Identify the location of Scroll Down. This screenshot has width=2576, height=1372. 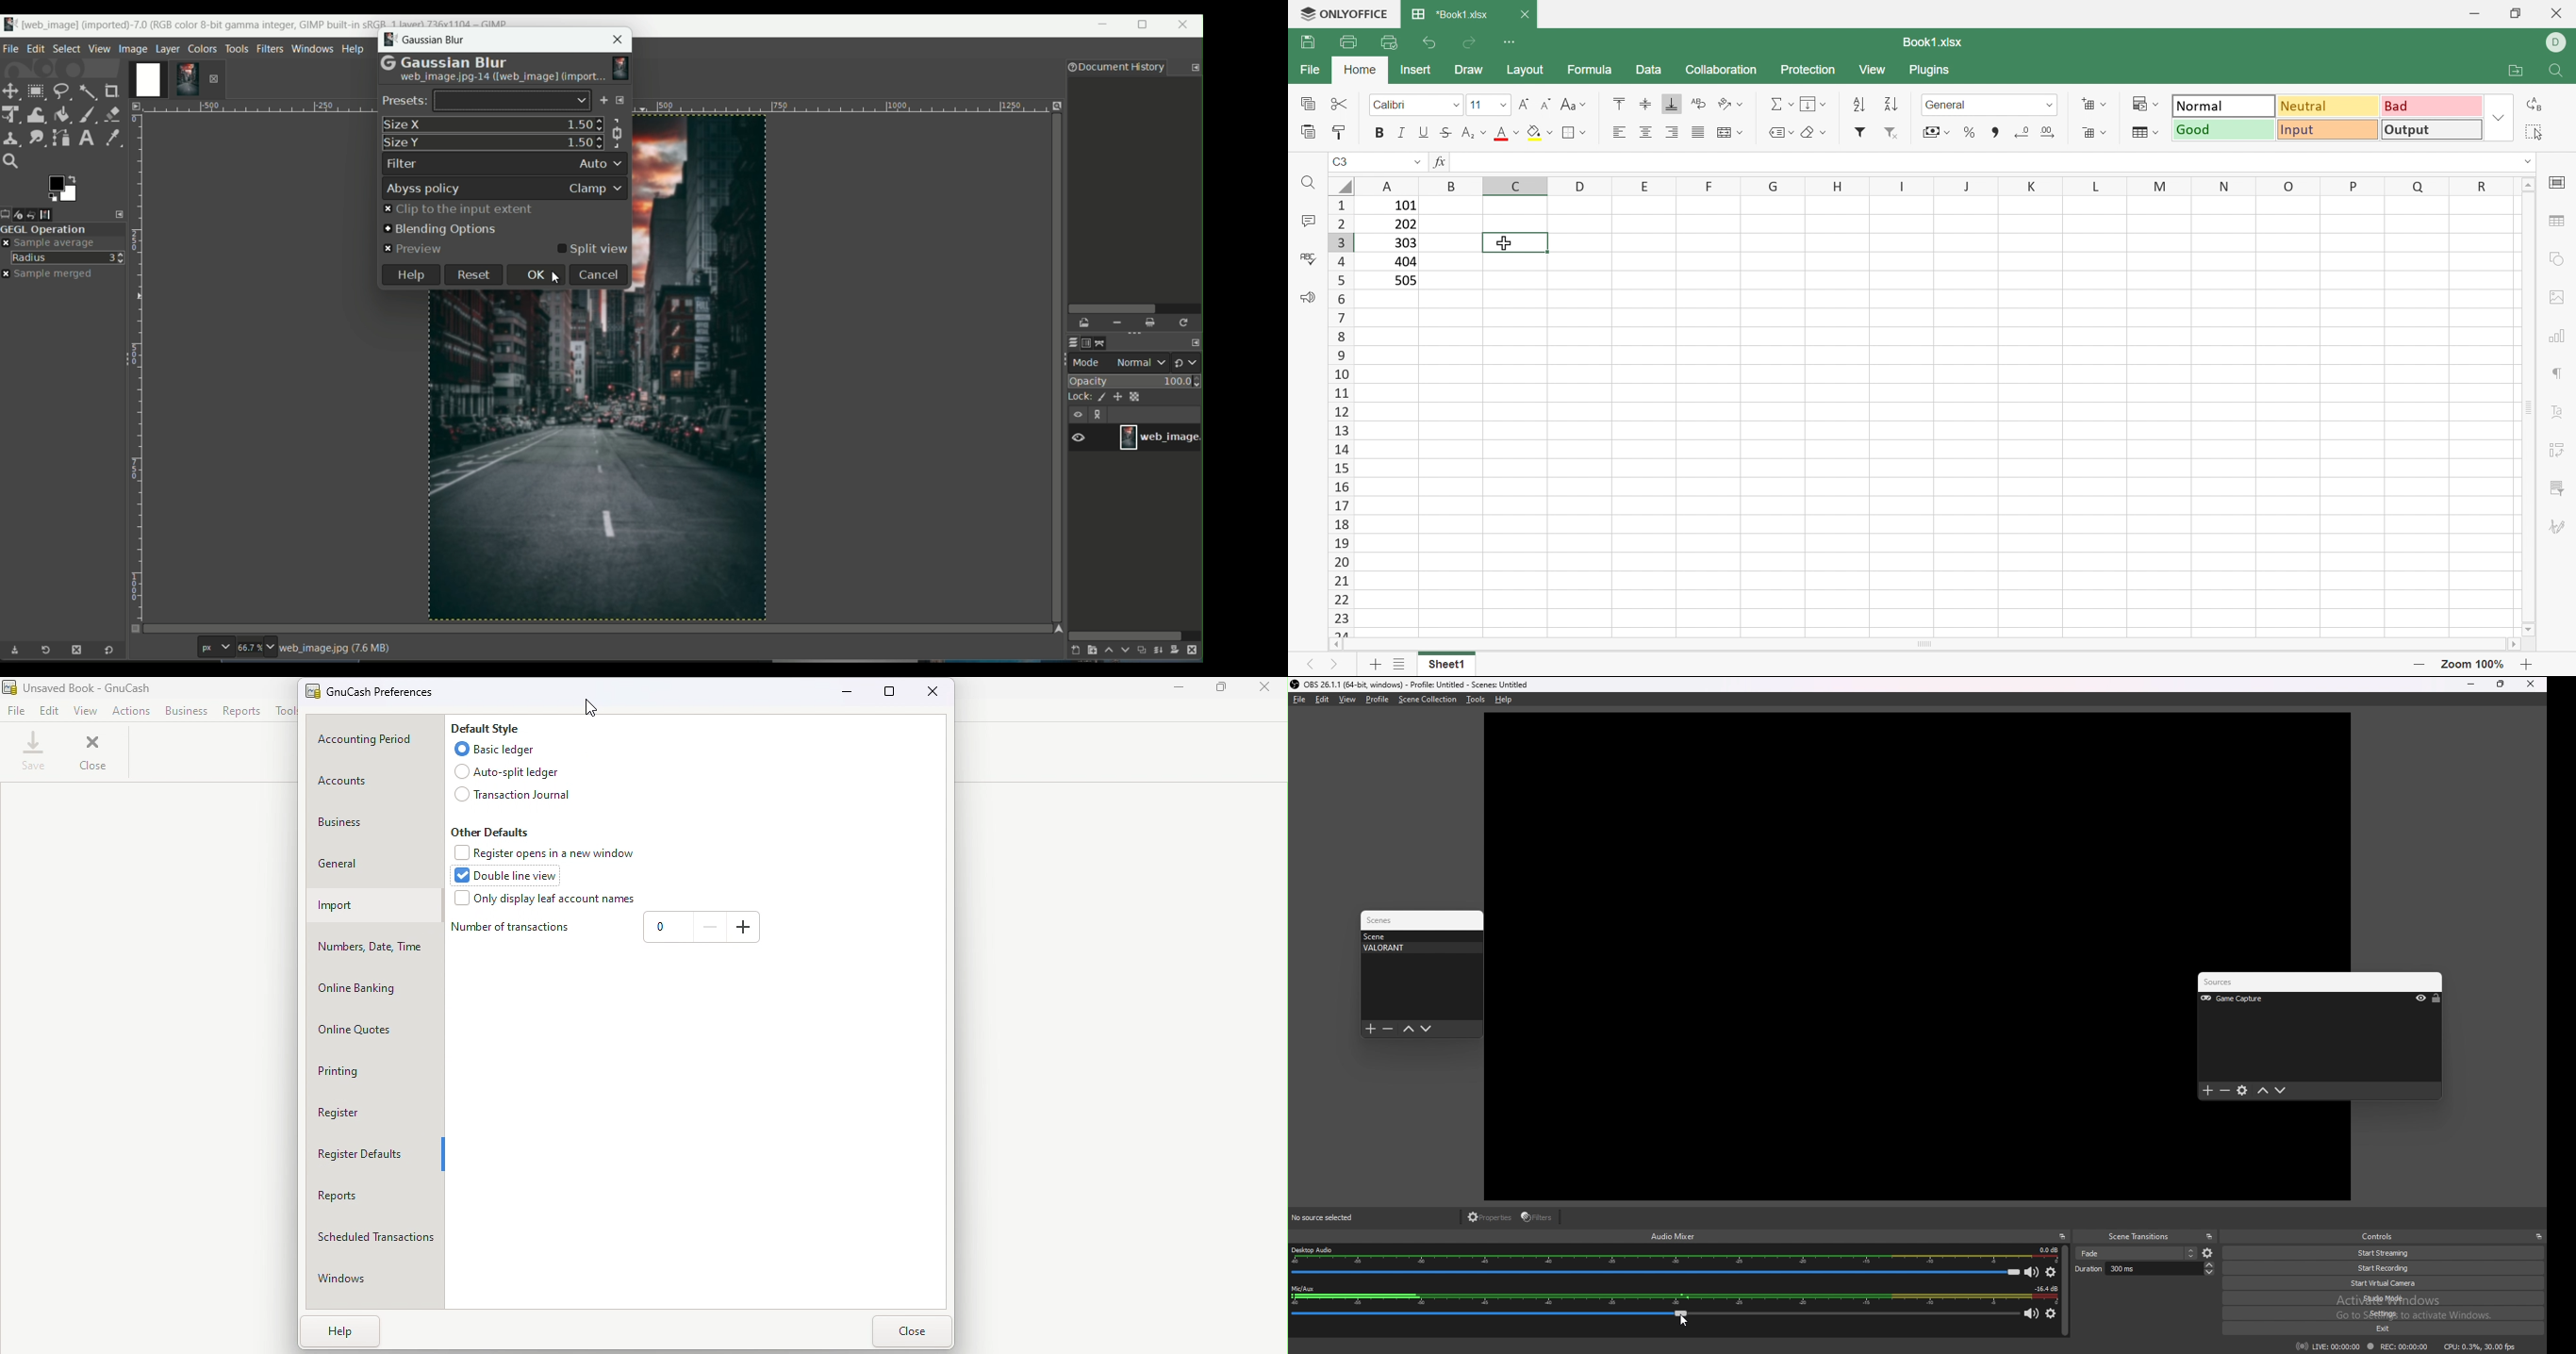
(2524, 626).